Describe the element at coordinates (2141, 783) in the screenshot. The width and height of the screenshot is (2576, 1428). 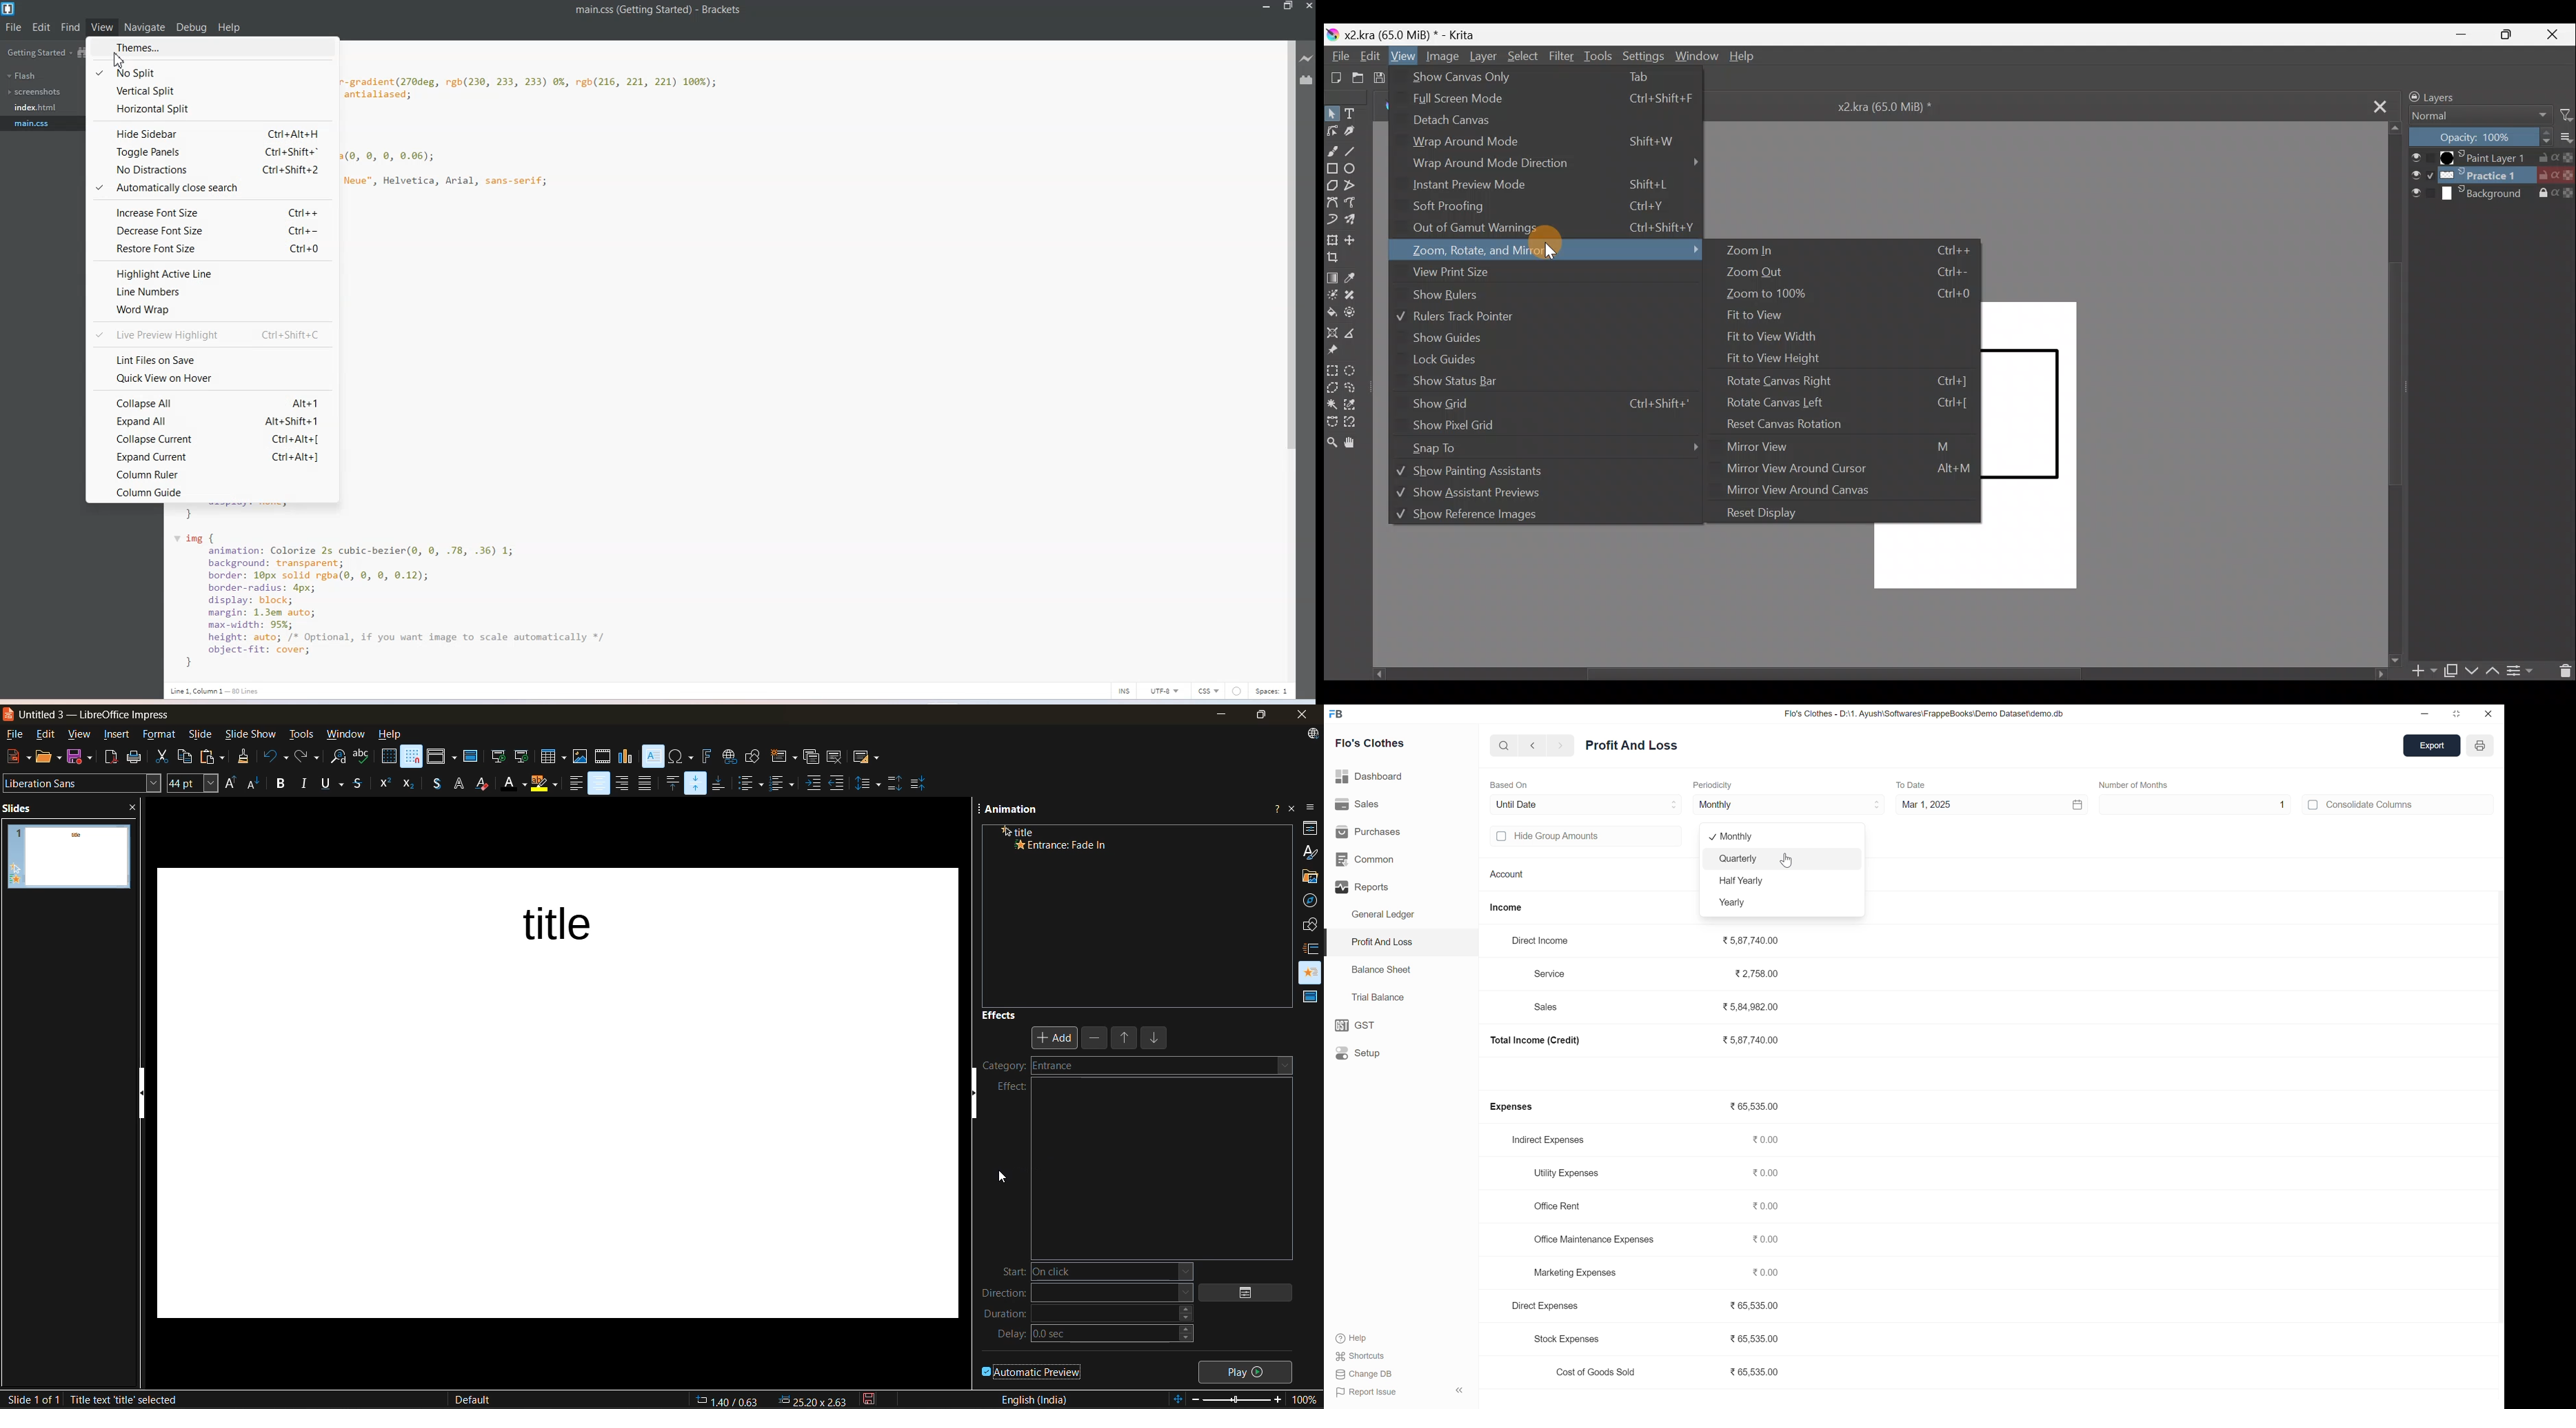
I see `Number of Months` at that location.